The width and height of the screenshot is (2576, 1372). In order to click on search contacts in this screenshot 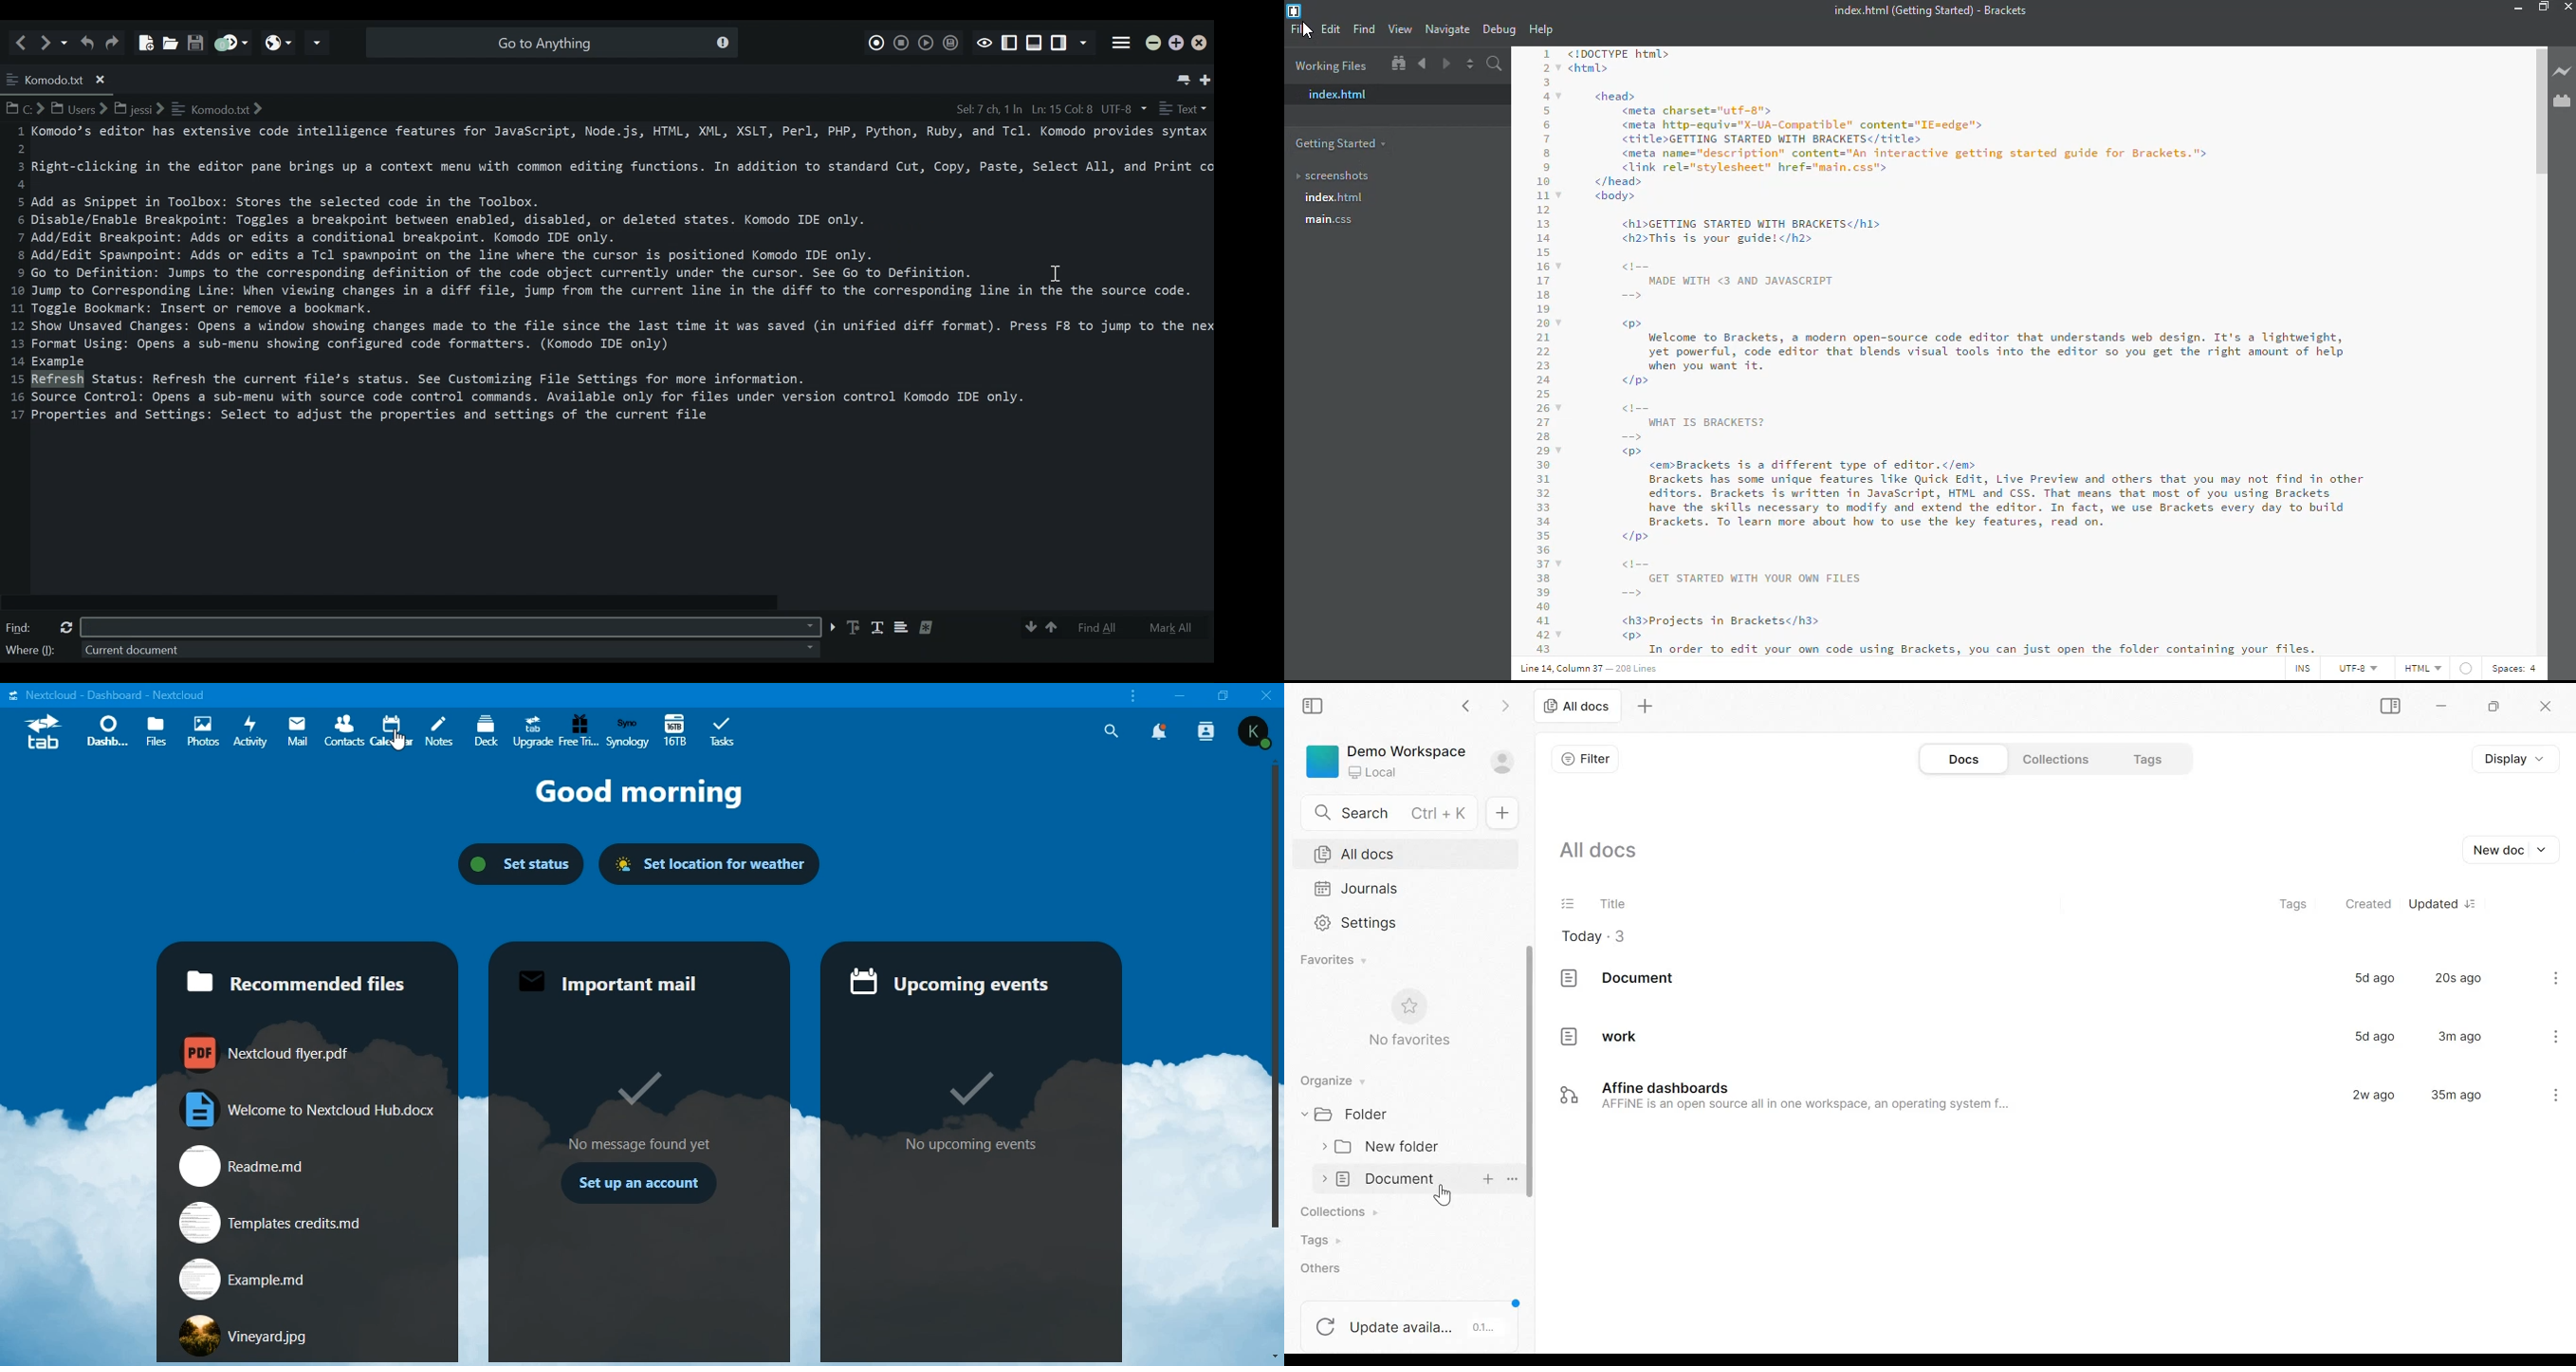, I will do `click(1210, 734)`.